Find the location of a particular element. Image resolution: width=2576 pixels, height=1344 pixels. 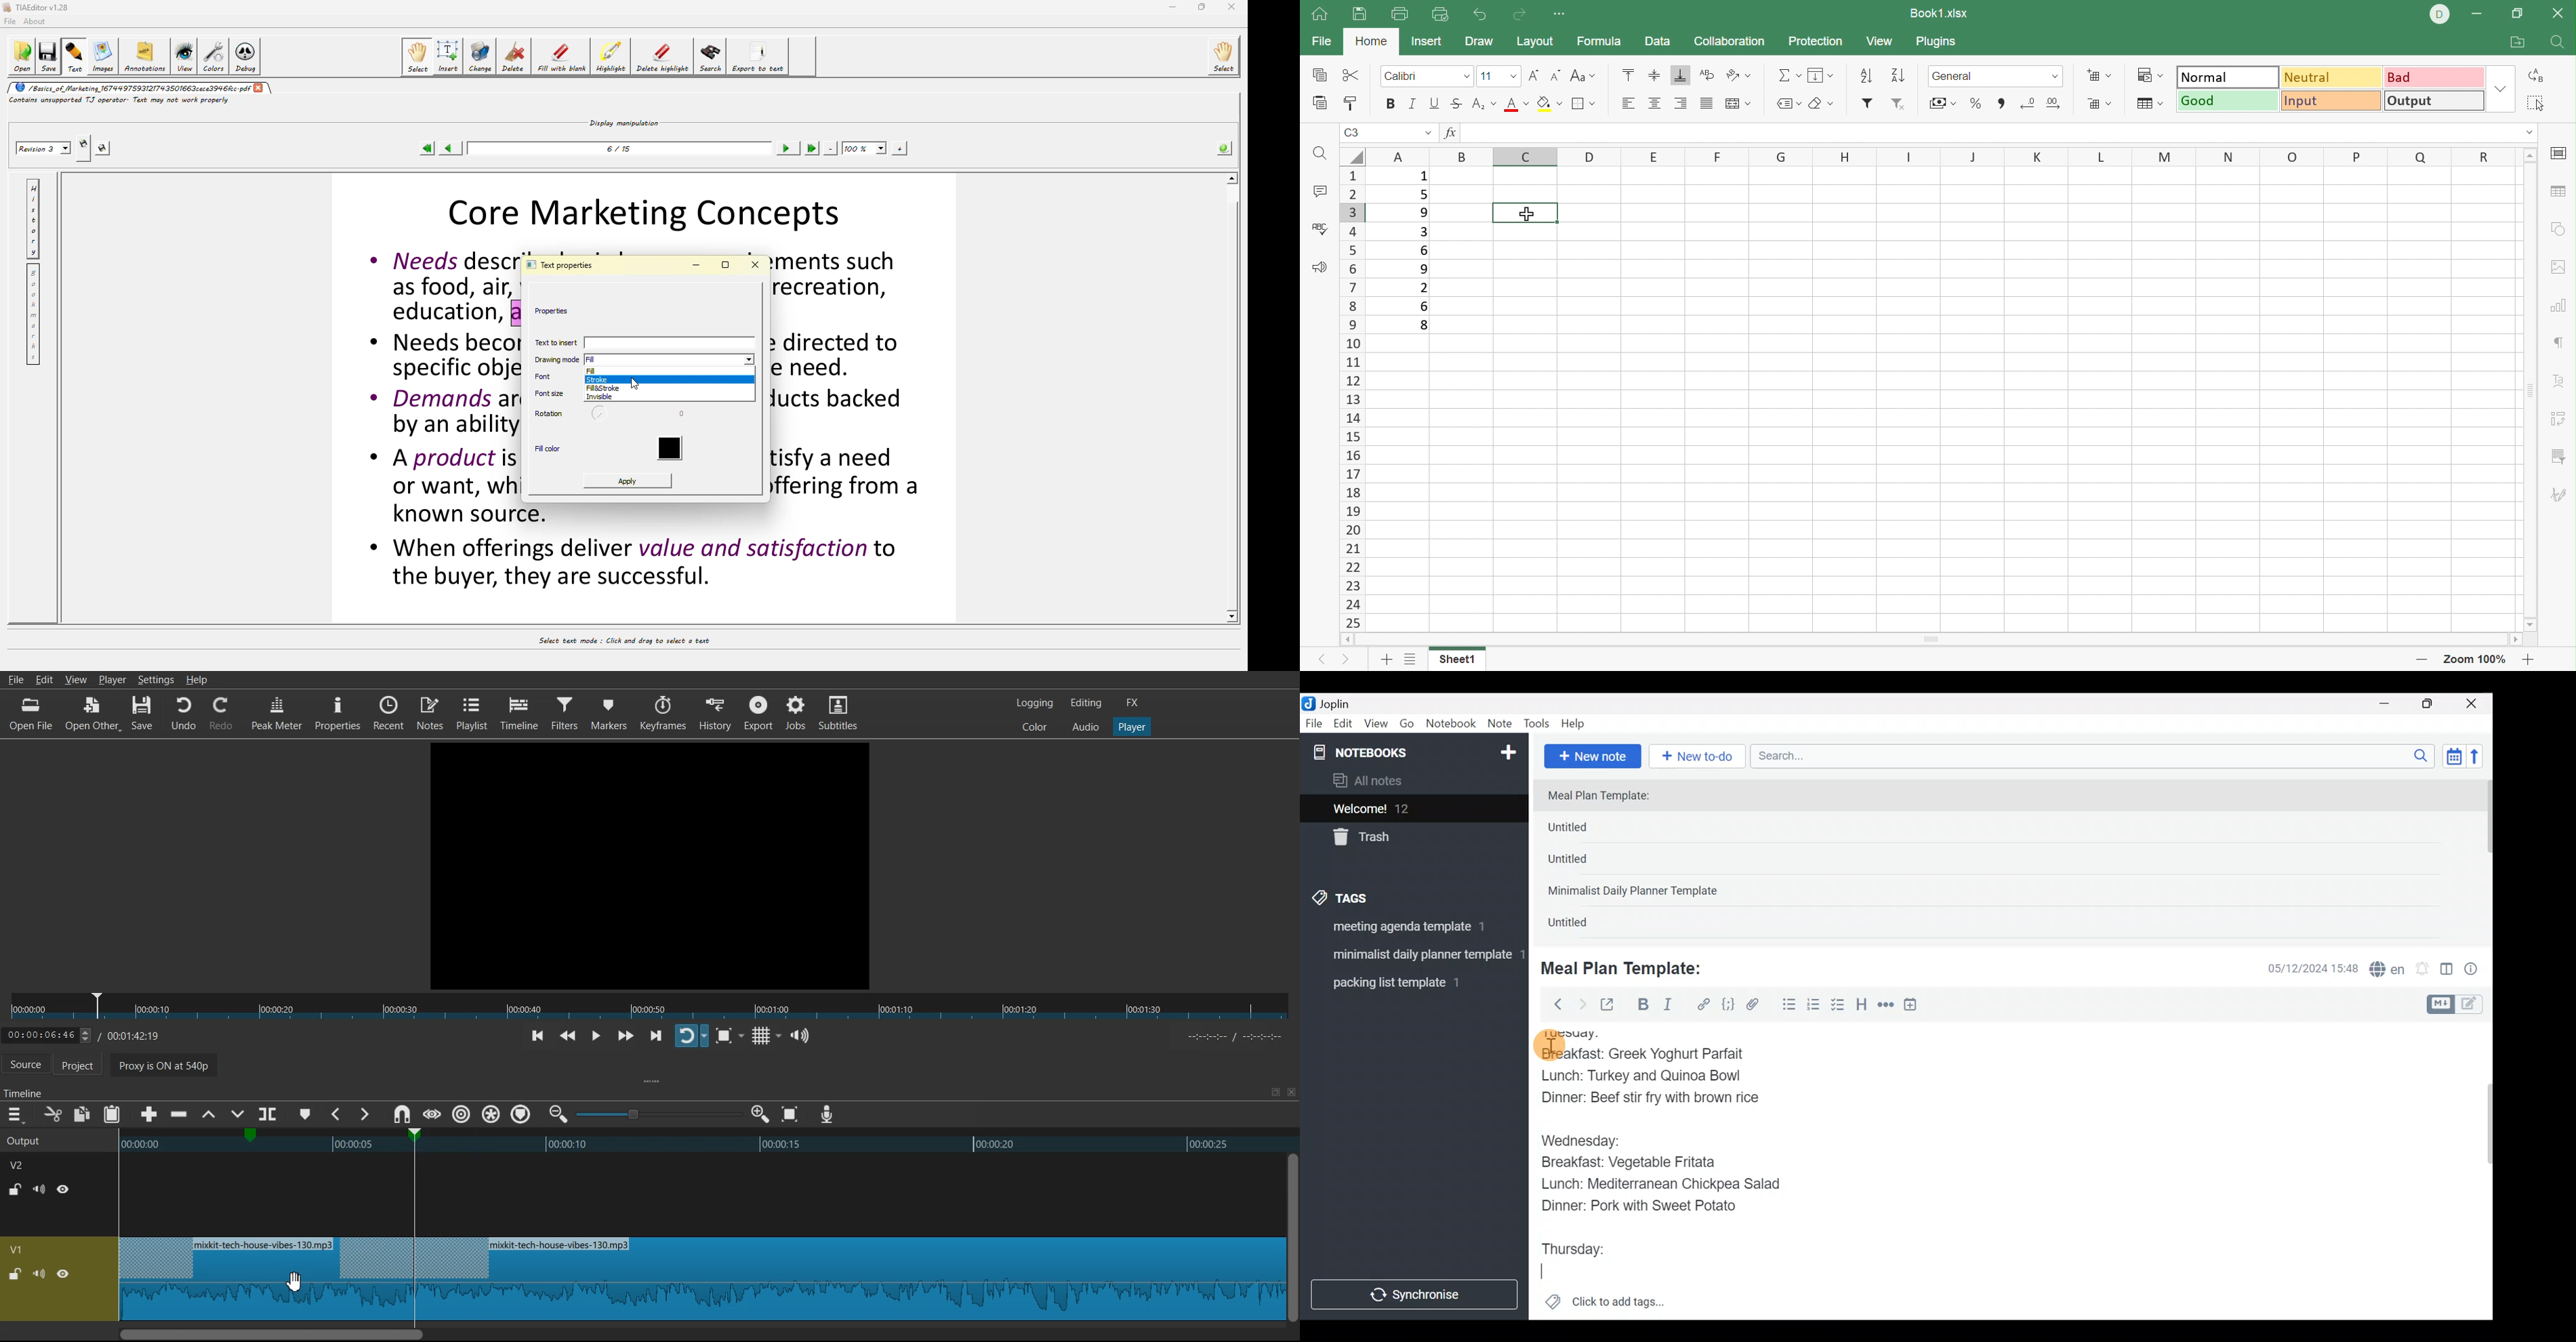

Bold is located at coordinates (1642, 1006).